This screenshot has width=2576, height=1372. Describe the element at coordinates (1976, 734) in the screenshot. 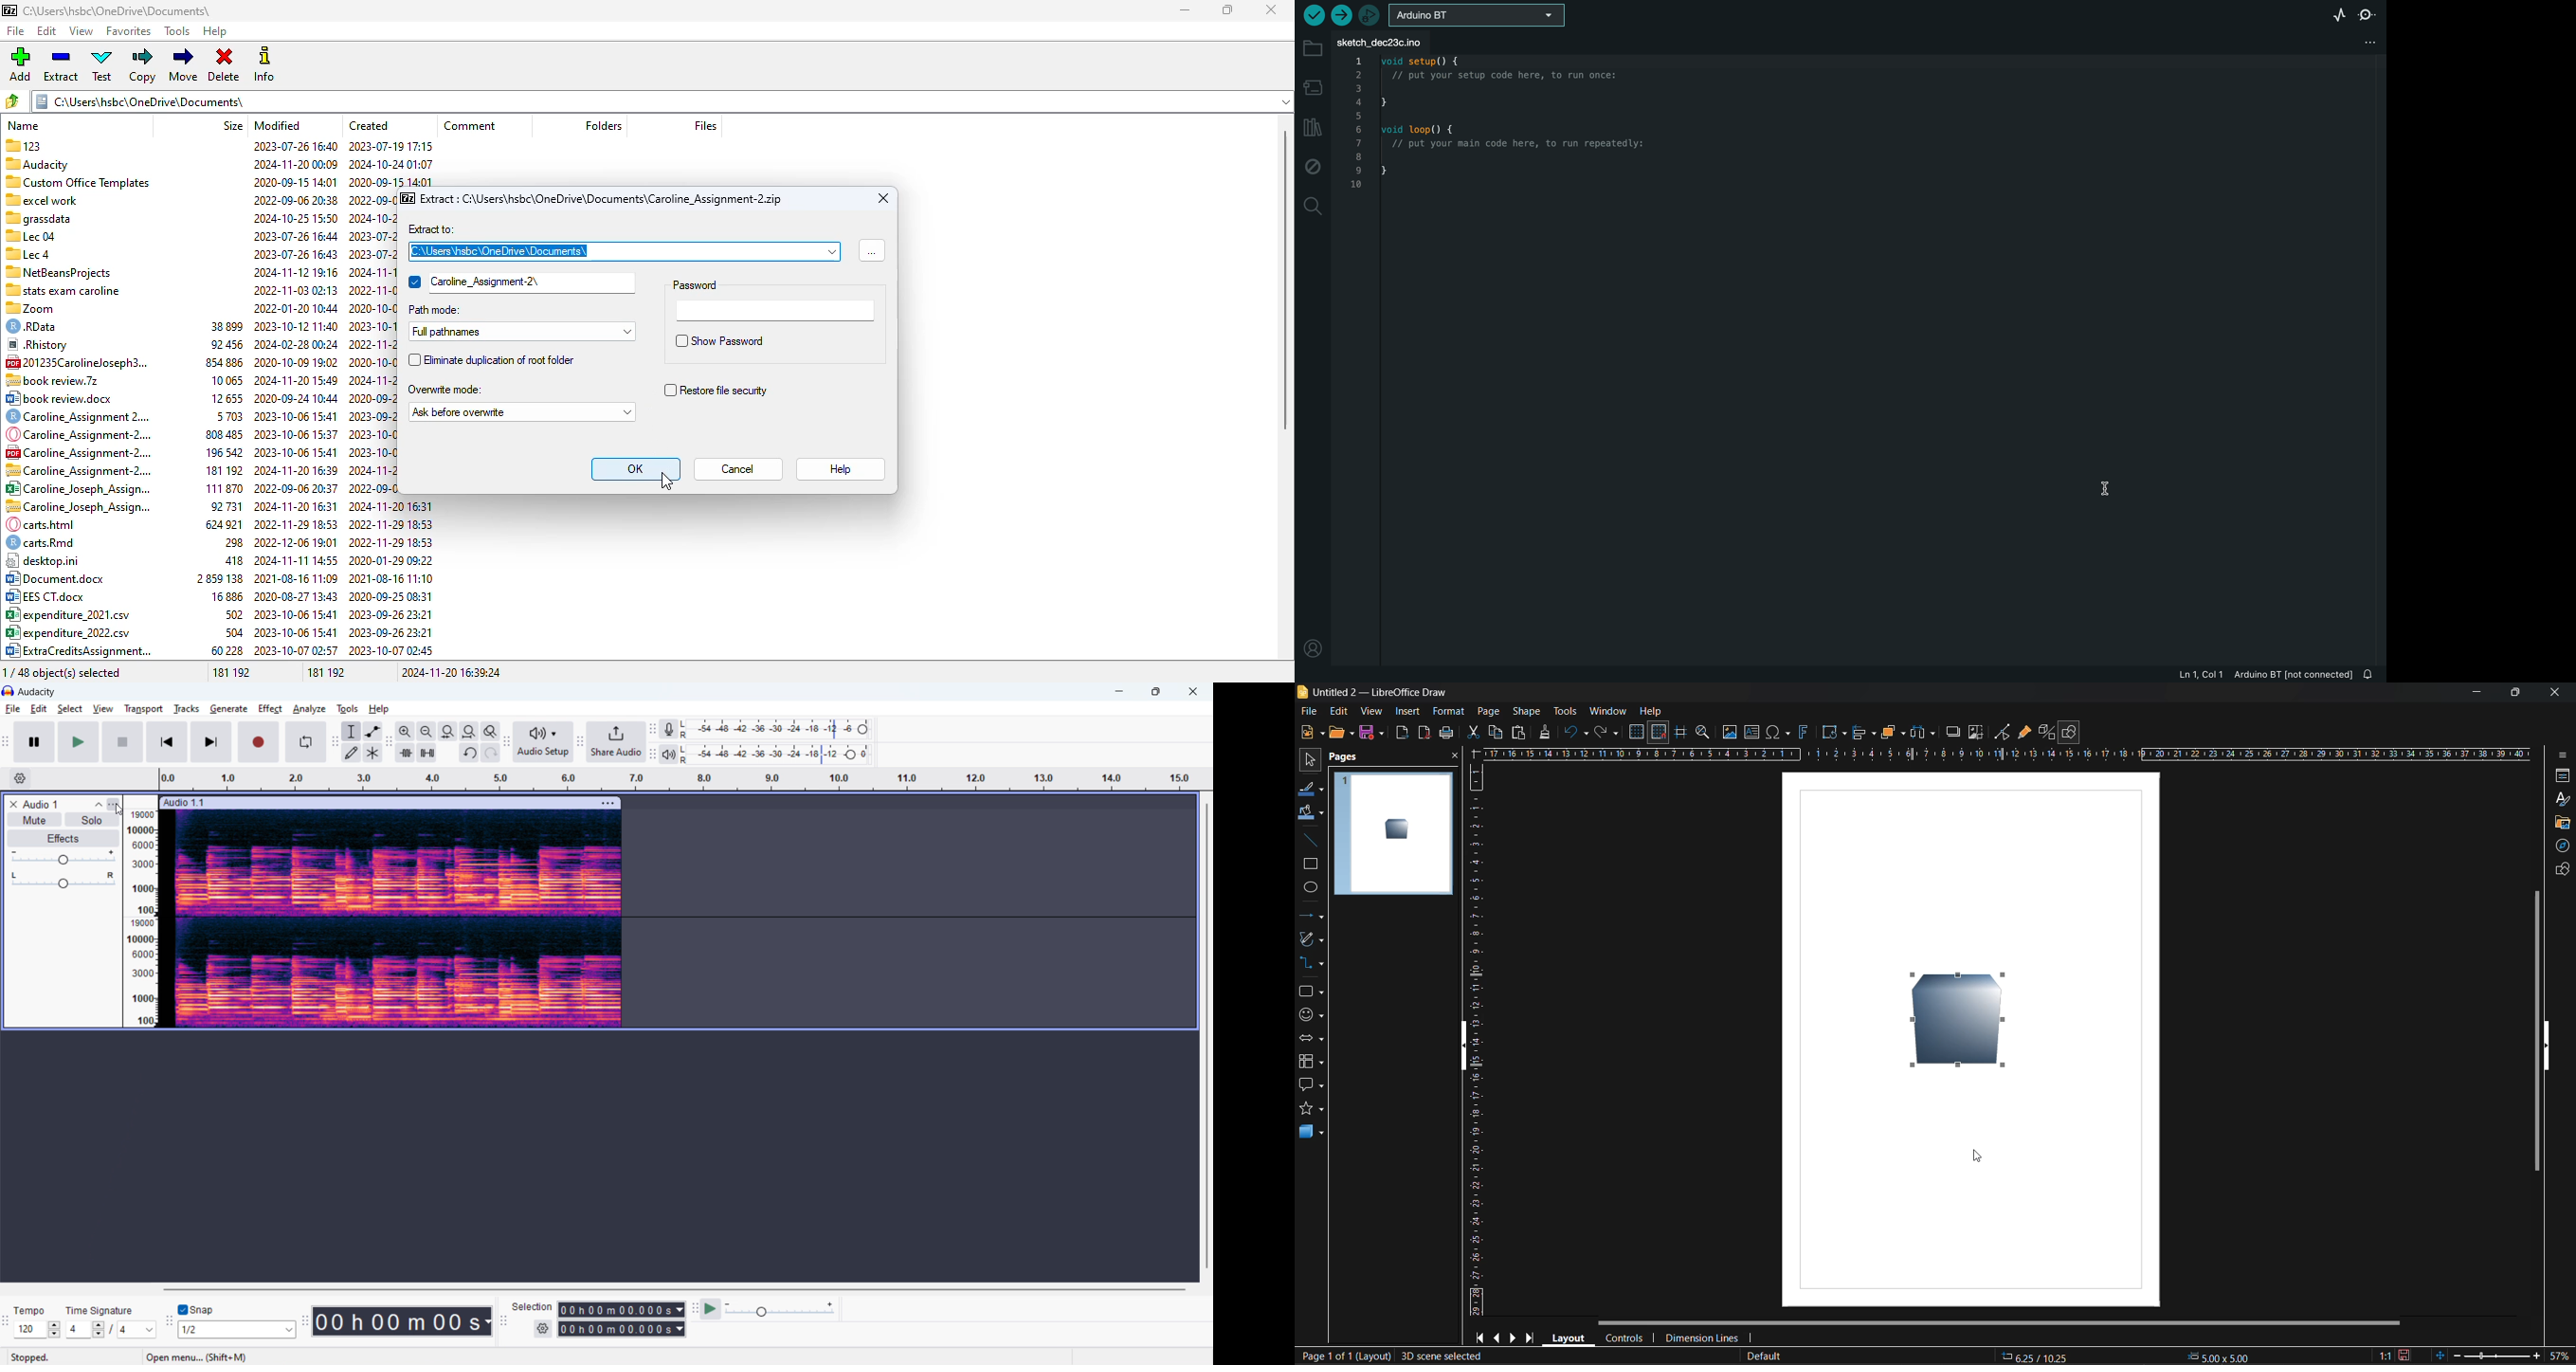

I see `crop image` at that location.